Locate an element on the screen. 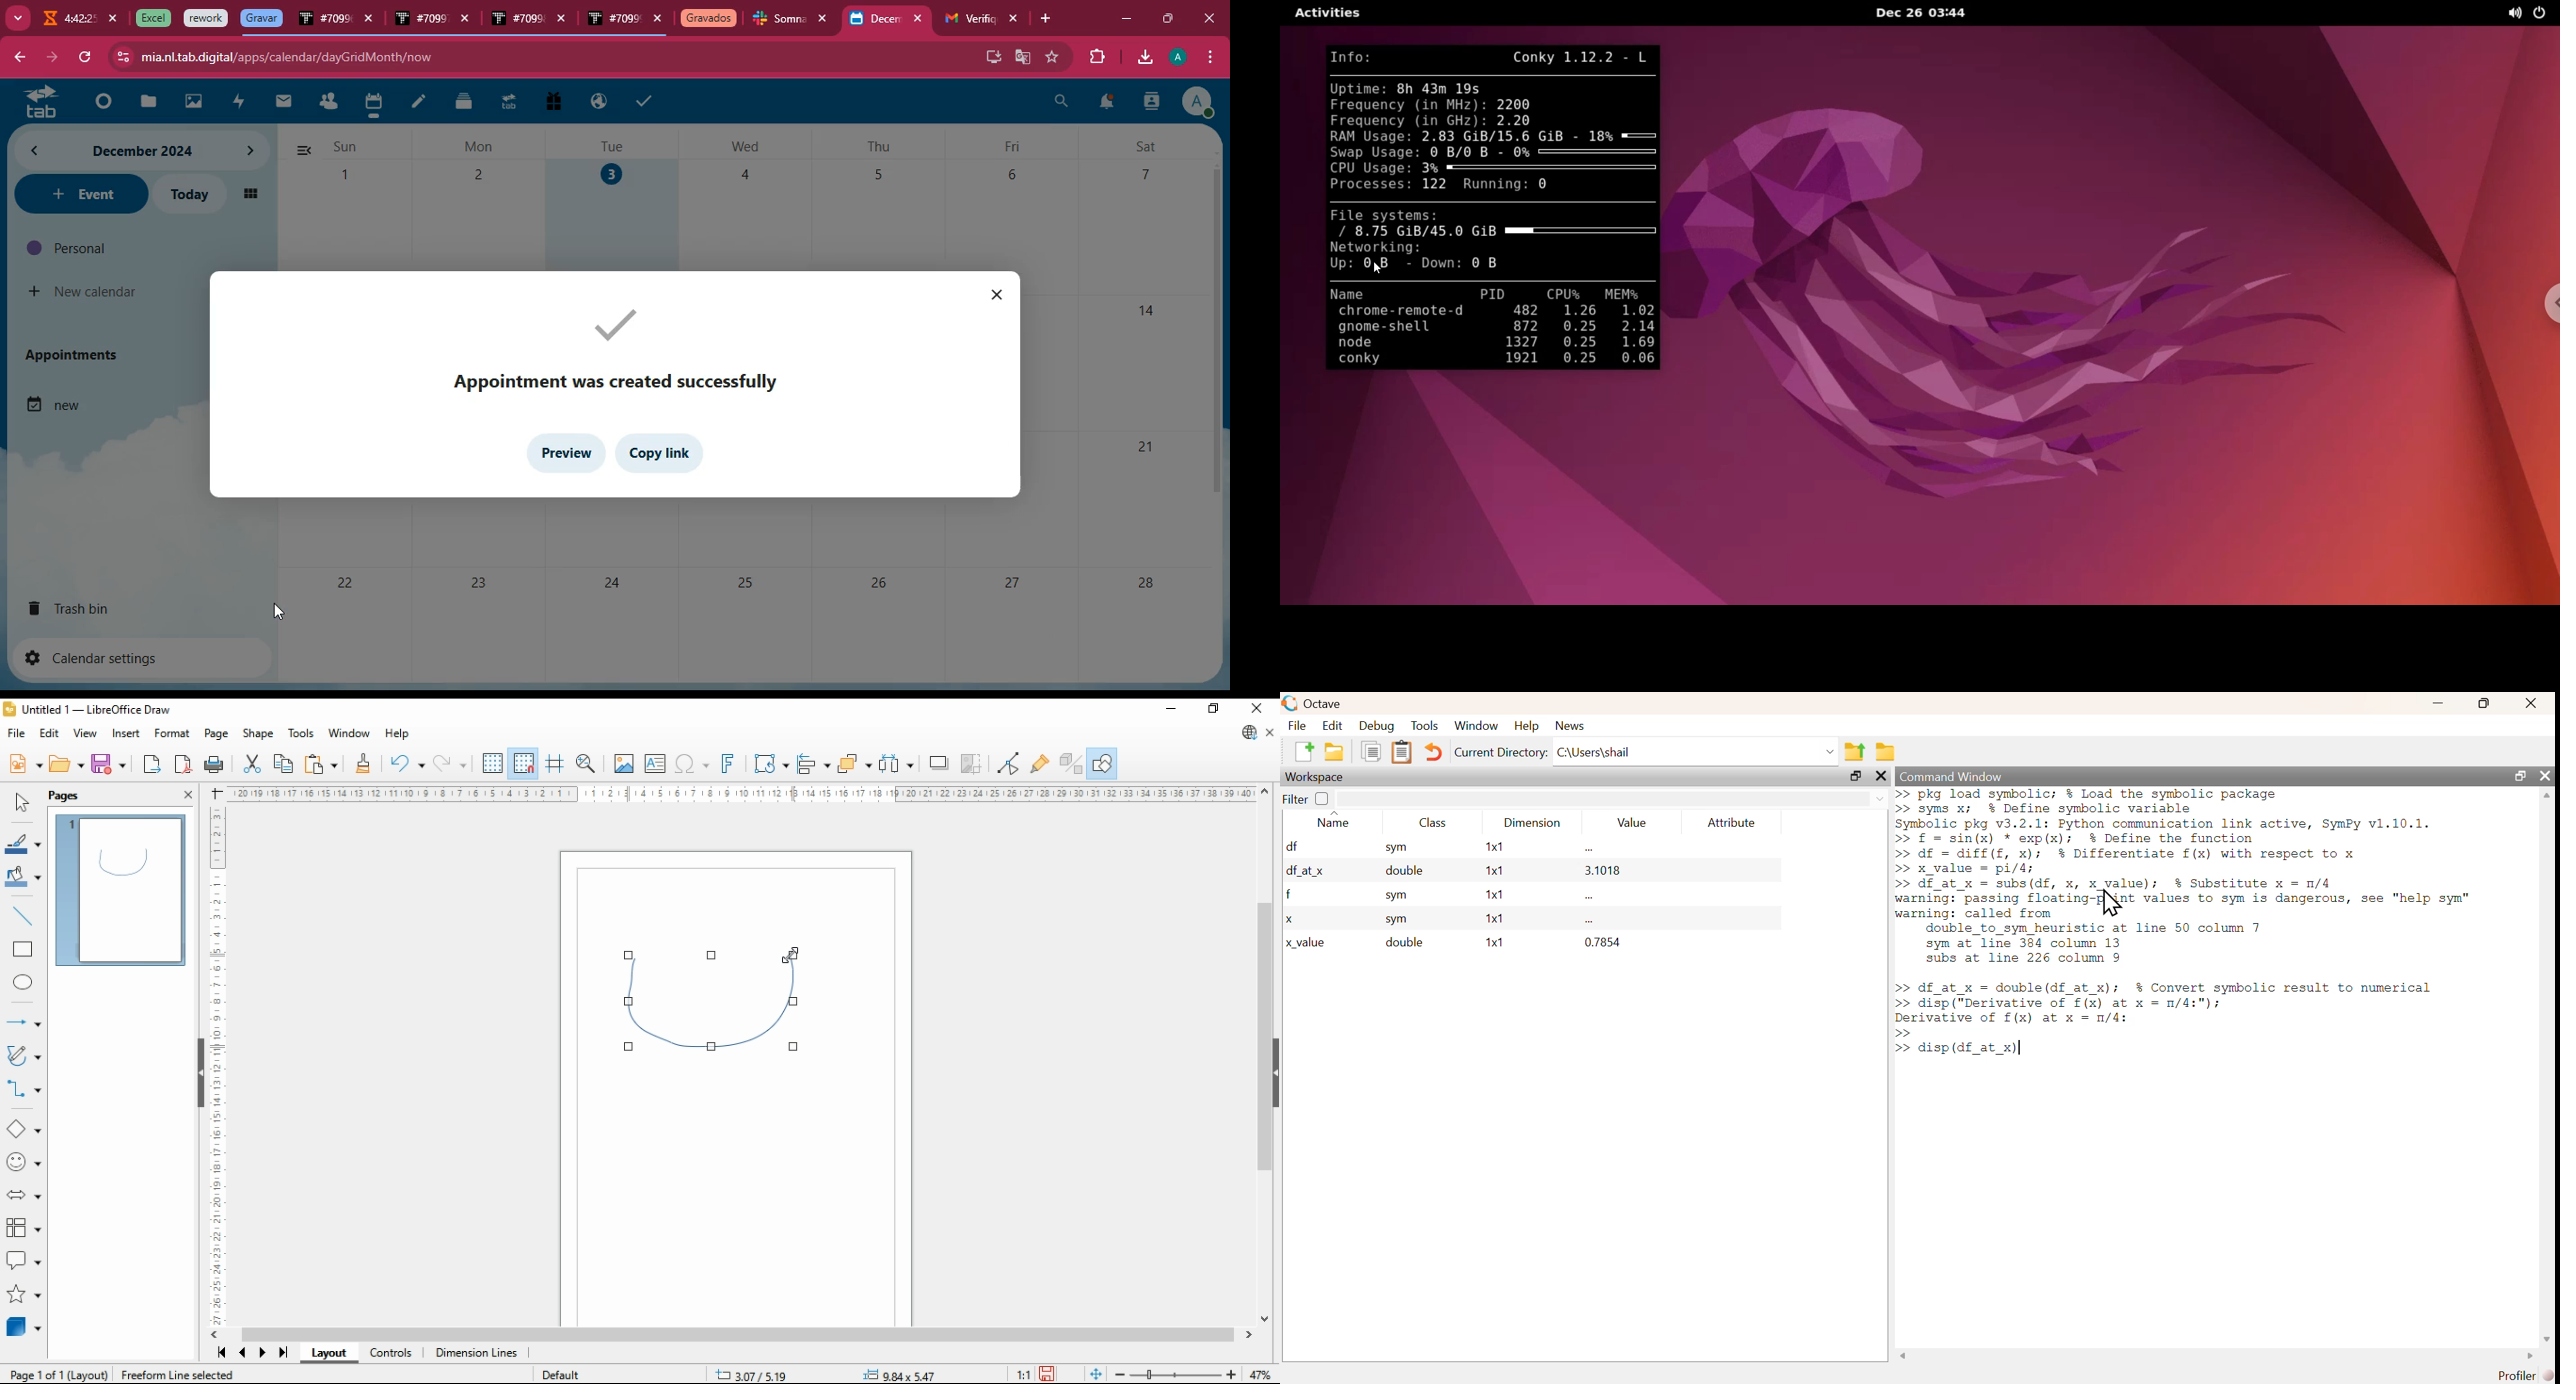 This screenshot has height=1400, width=2576. stars and banners is located at coordinates (23, 1295).